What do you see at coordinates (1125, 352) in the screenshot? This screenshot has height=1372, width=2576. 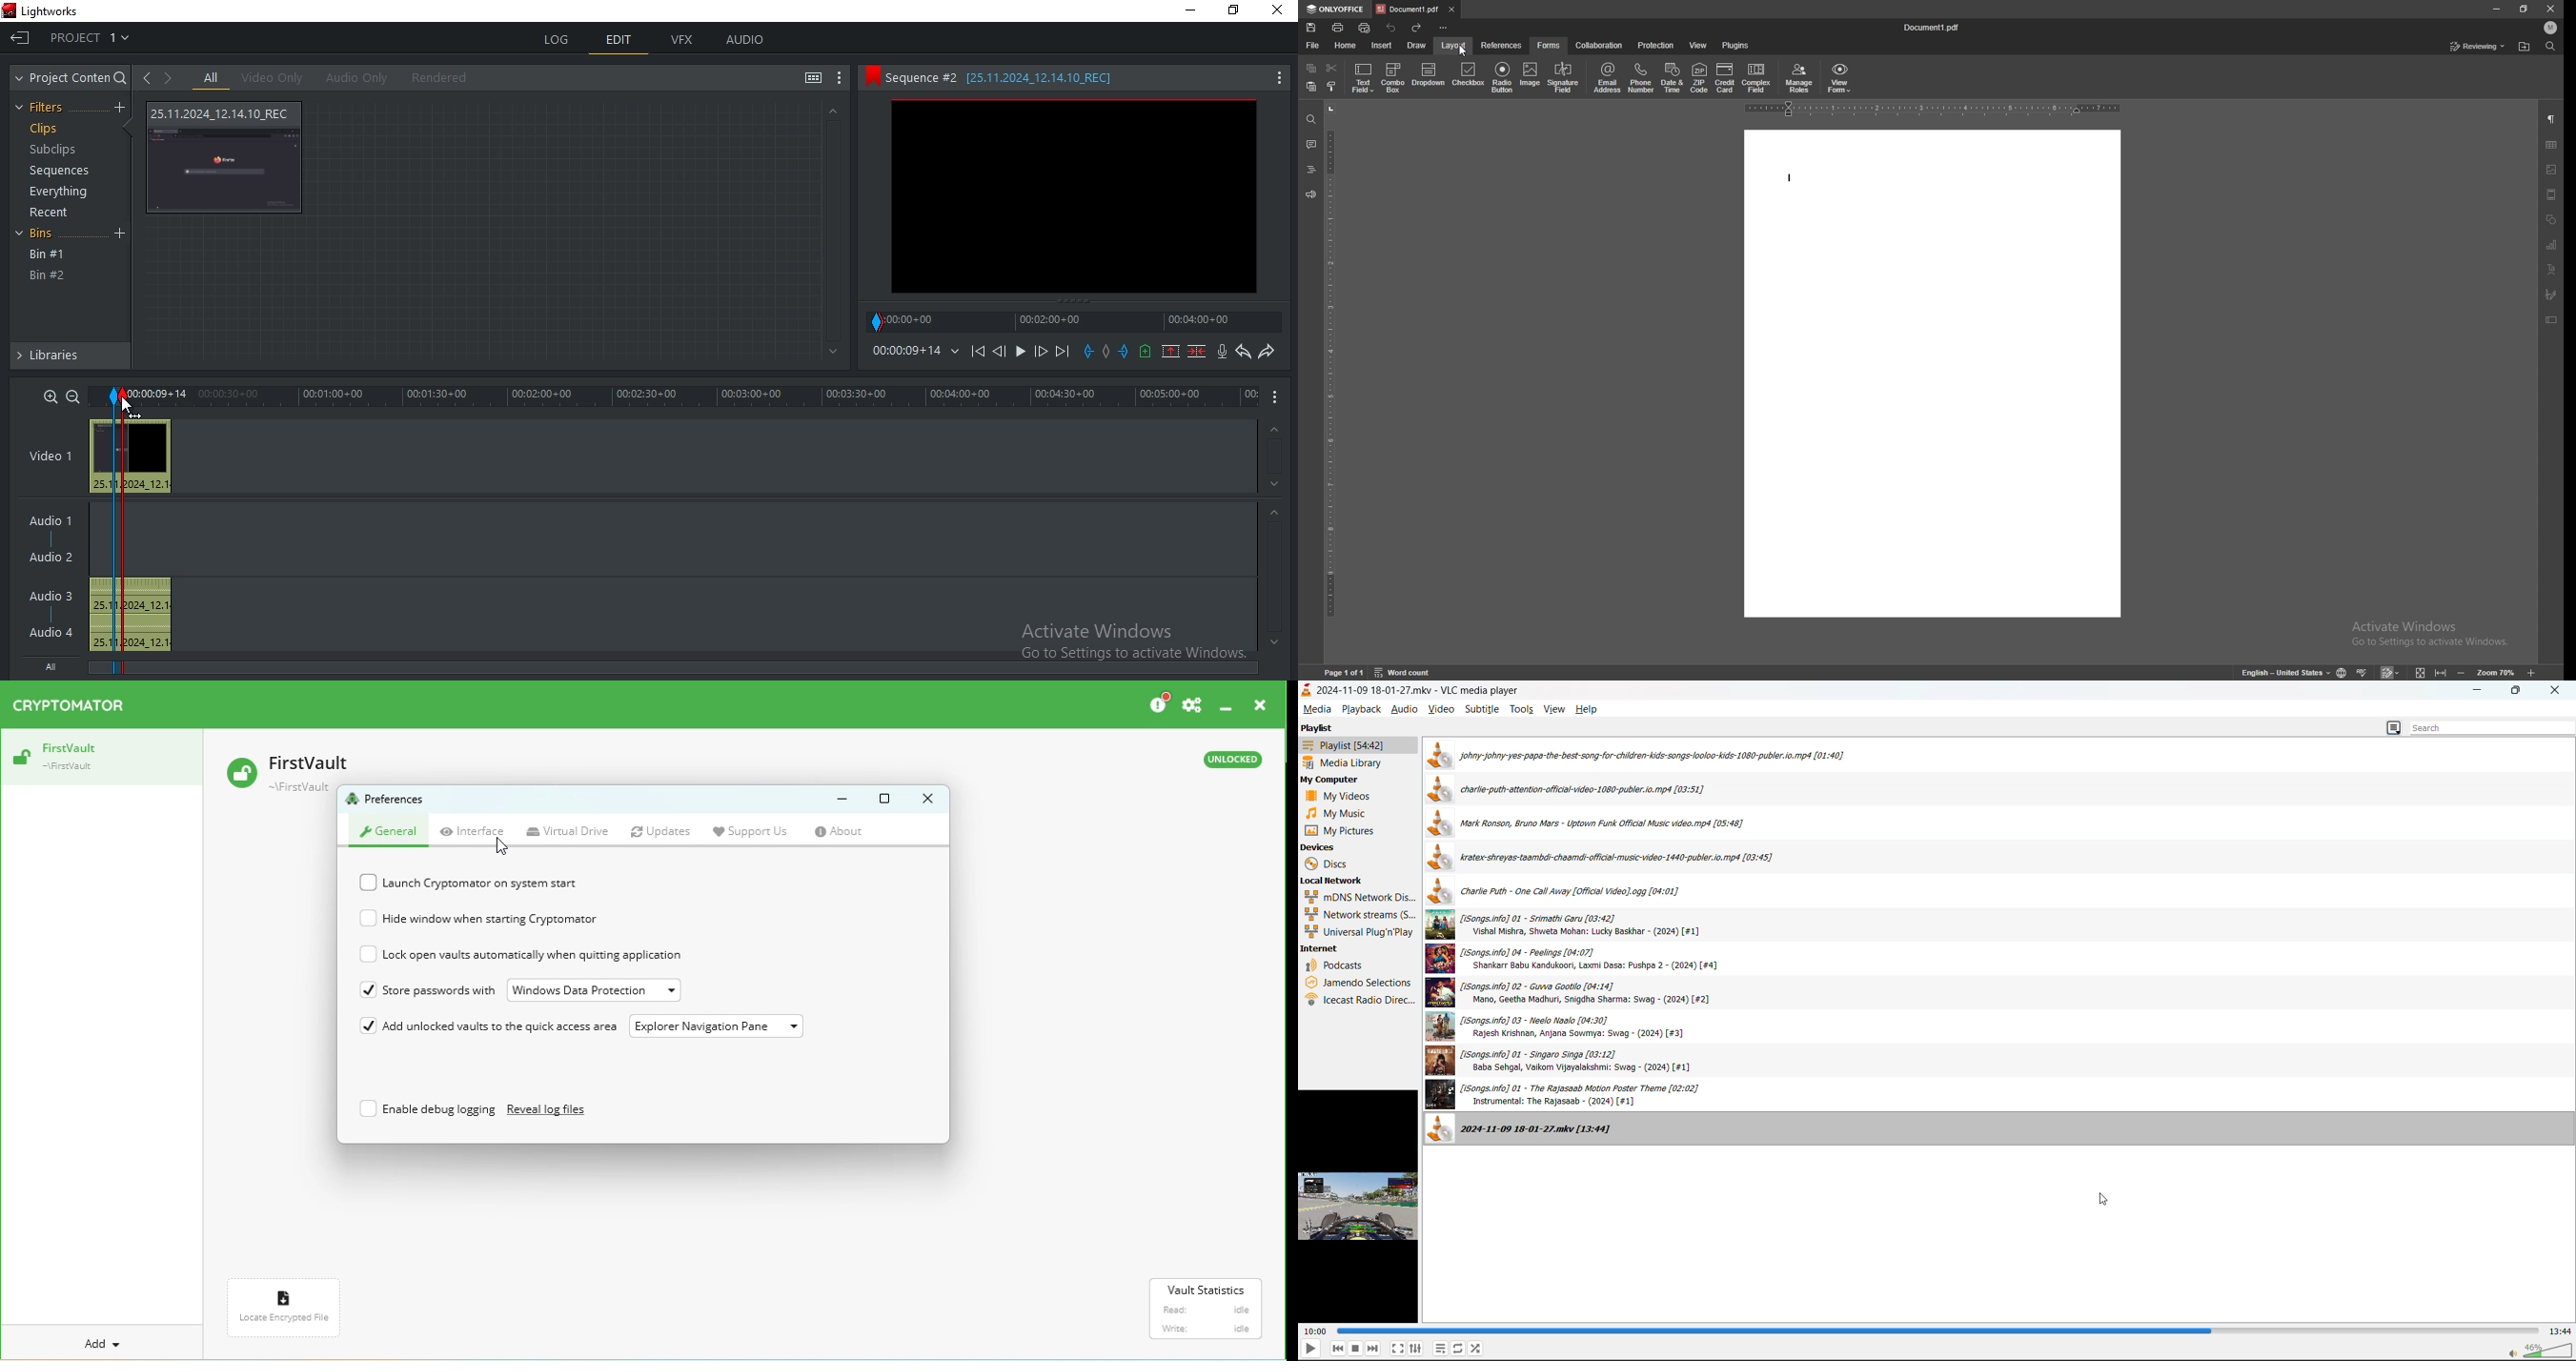 I see `add an out mark` at bounding box center [1125, 352].